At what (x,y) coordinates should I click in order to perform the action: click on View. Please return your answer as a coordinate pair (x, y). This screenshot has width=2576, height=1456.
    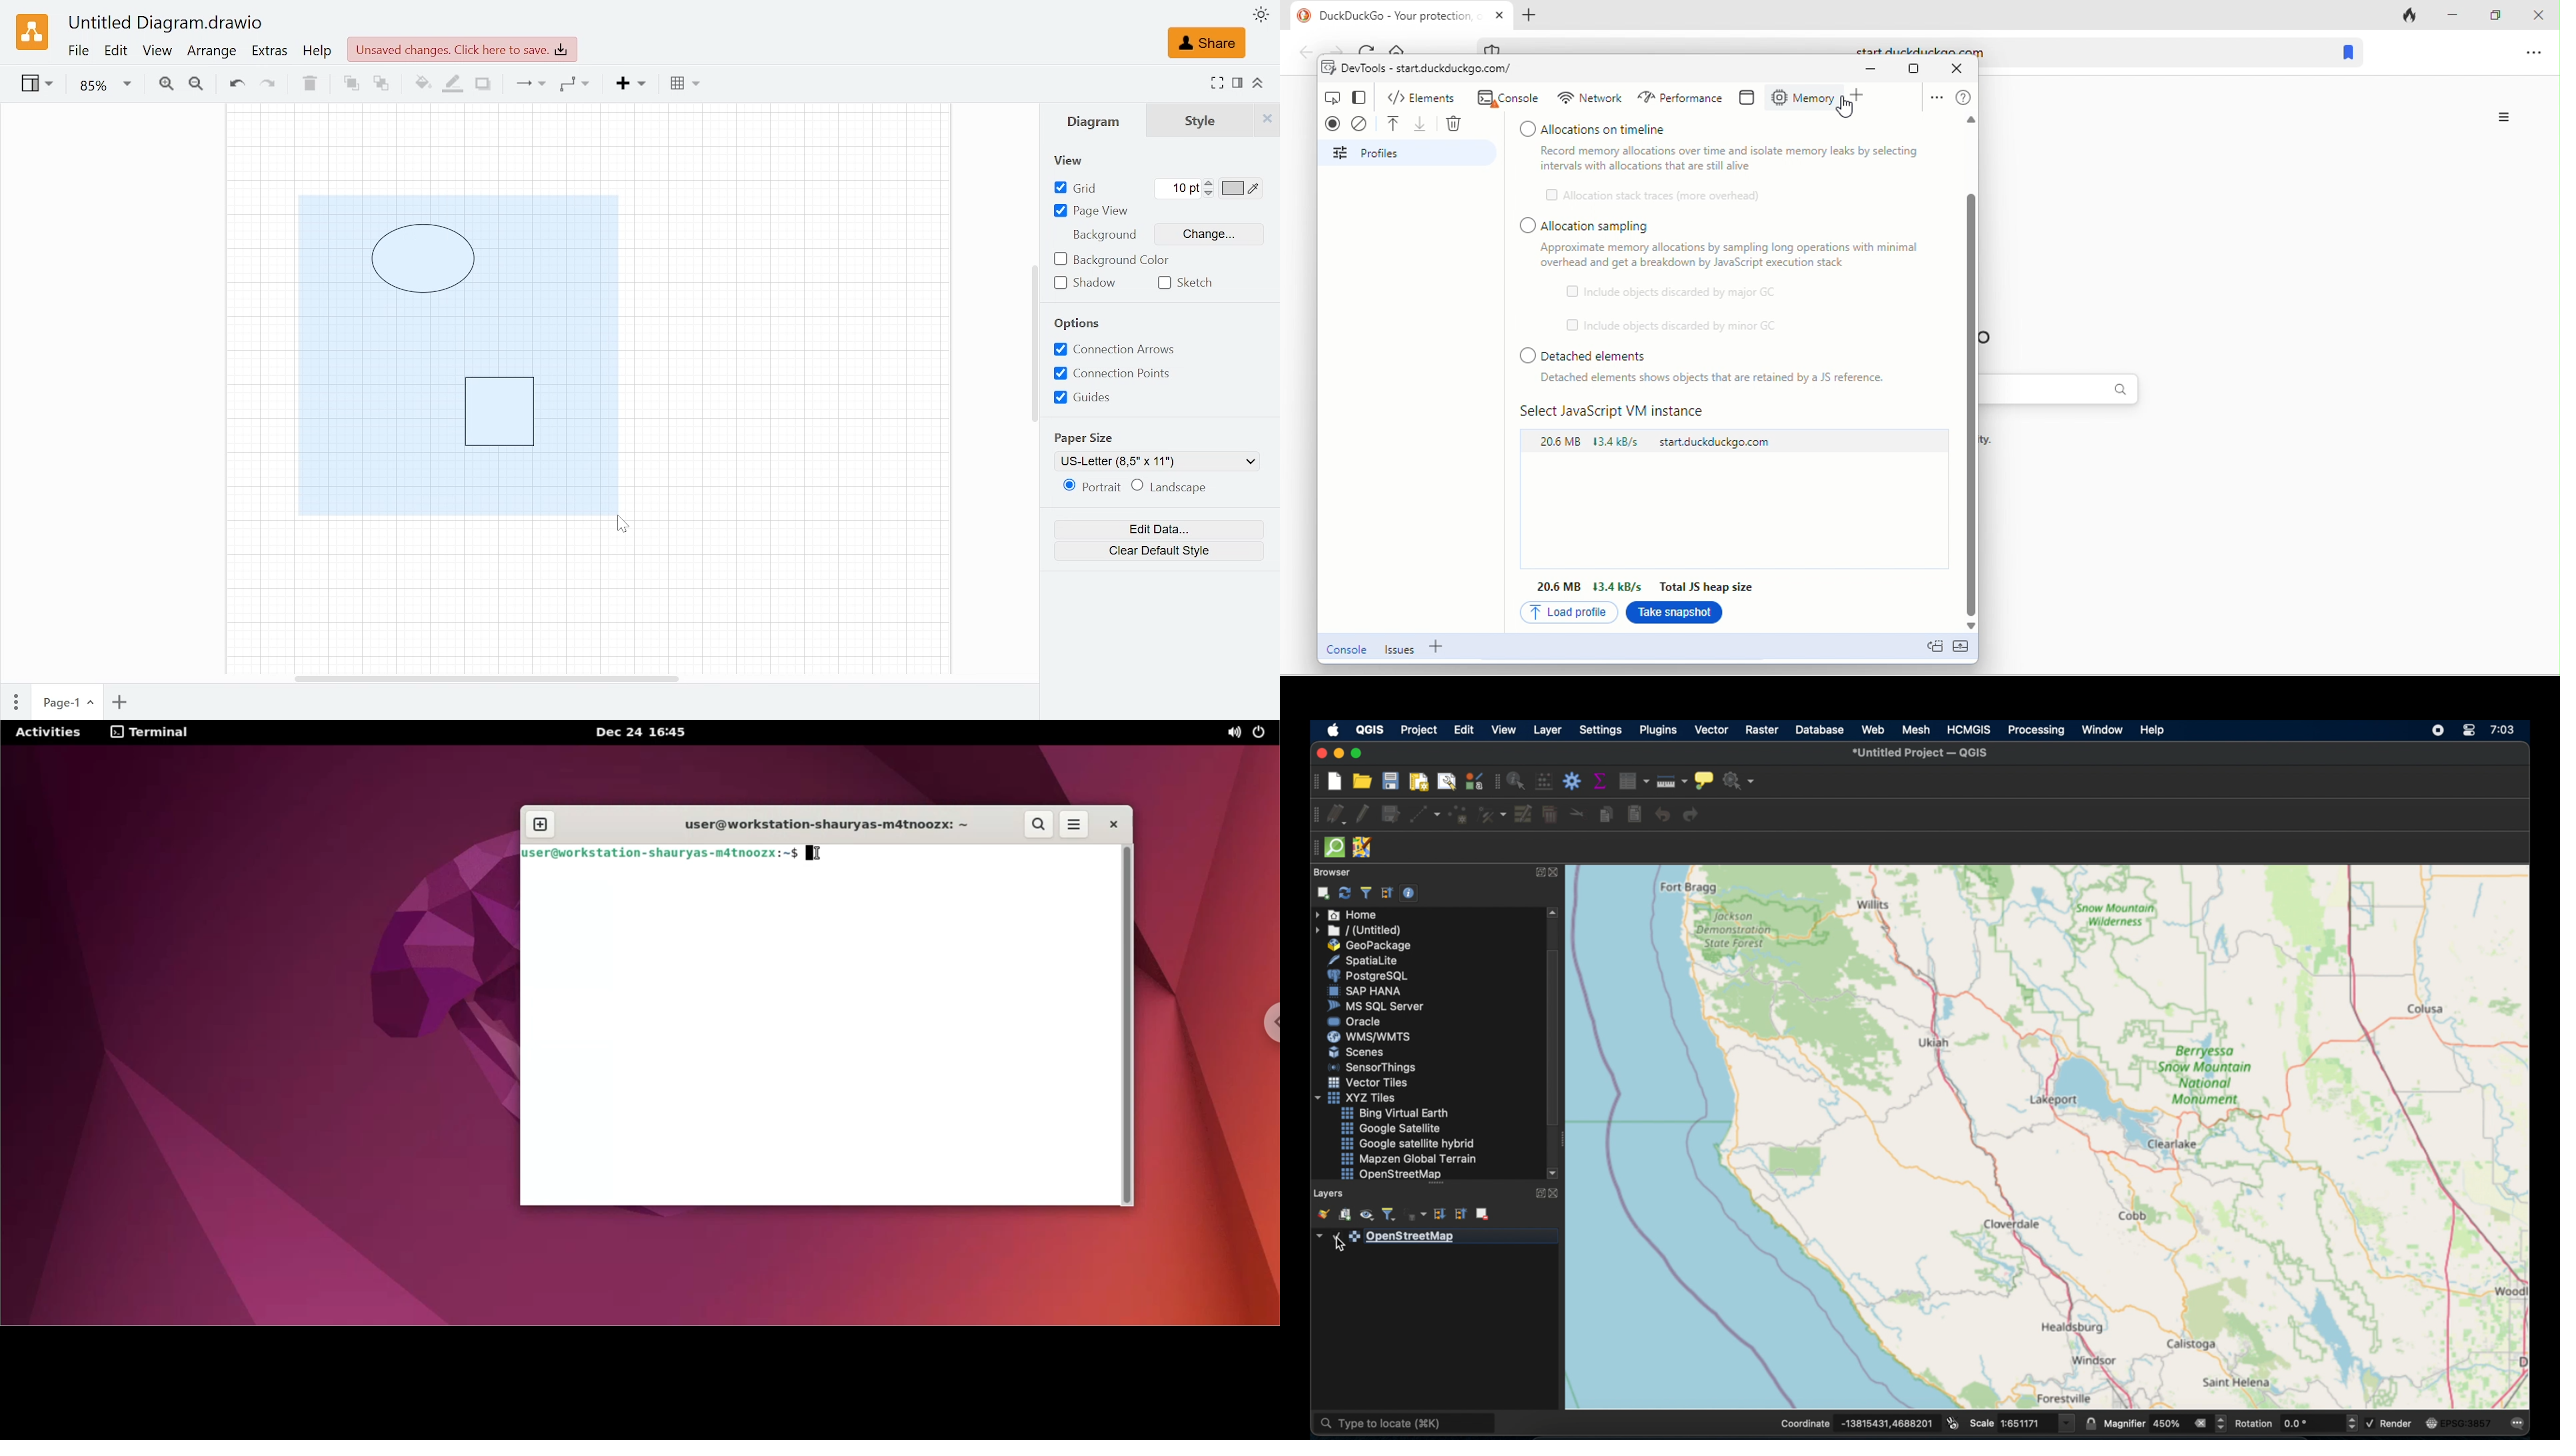
    Looking at the image, I should click on (39, 86).